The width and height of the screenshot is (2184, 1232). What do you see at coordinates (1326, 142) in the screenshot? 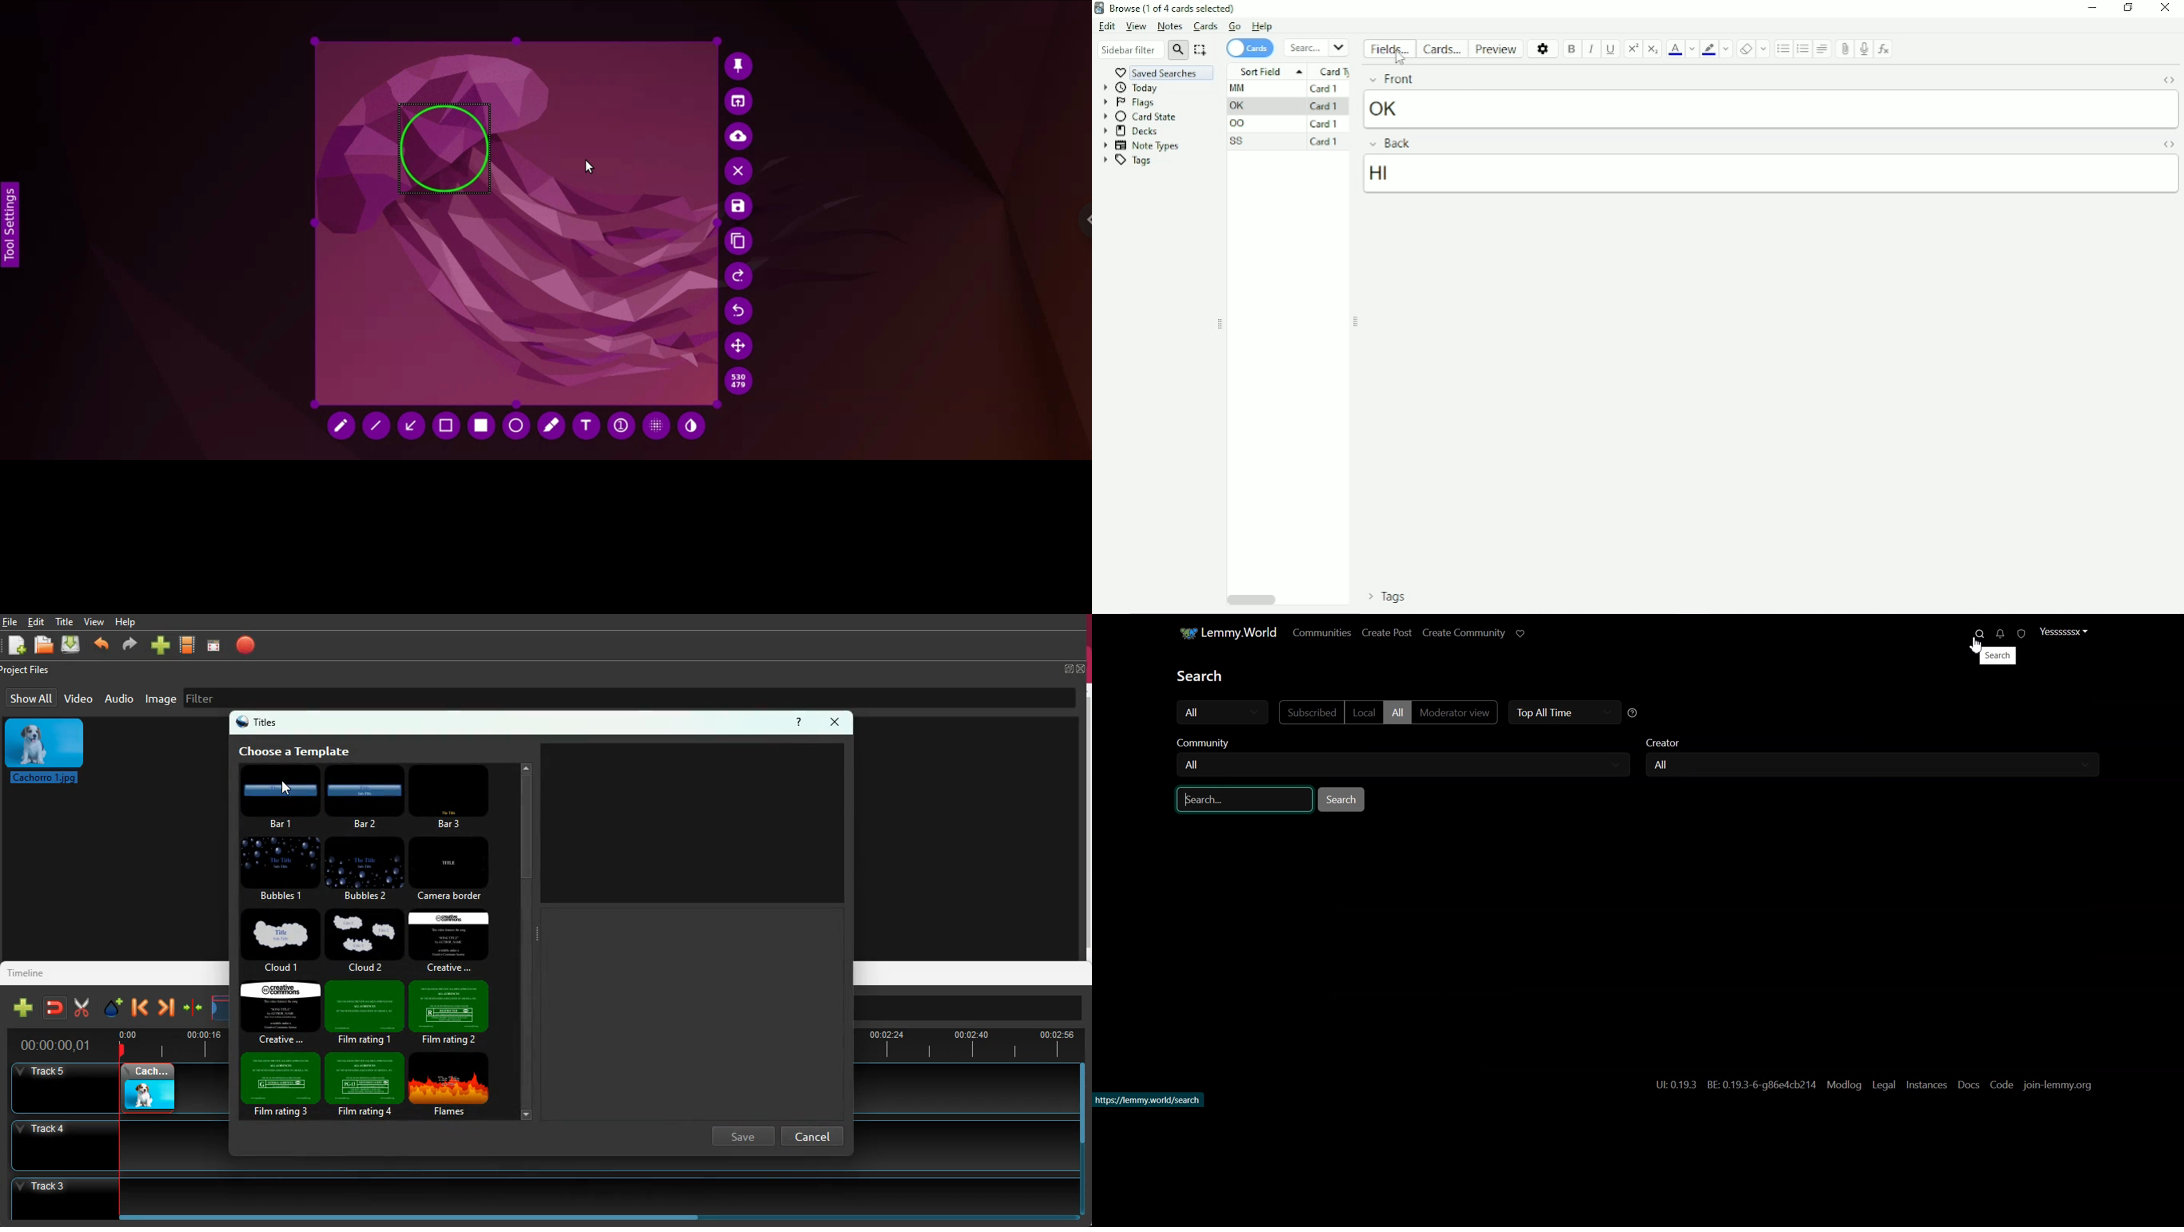
I see `Card 1` at bounding box center [1326, 142].